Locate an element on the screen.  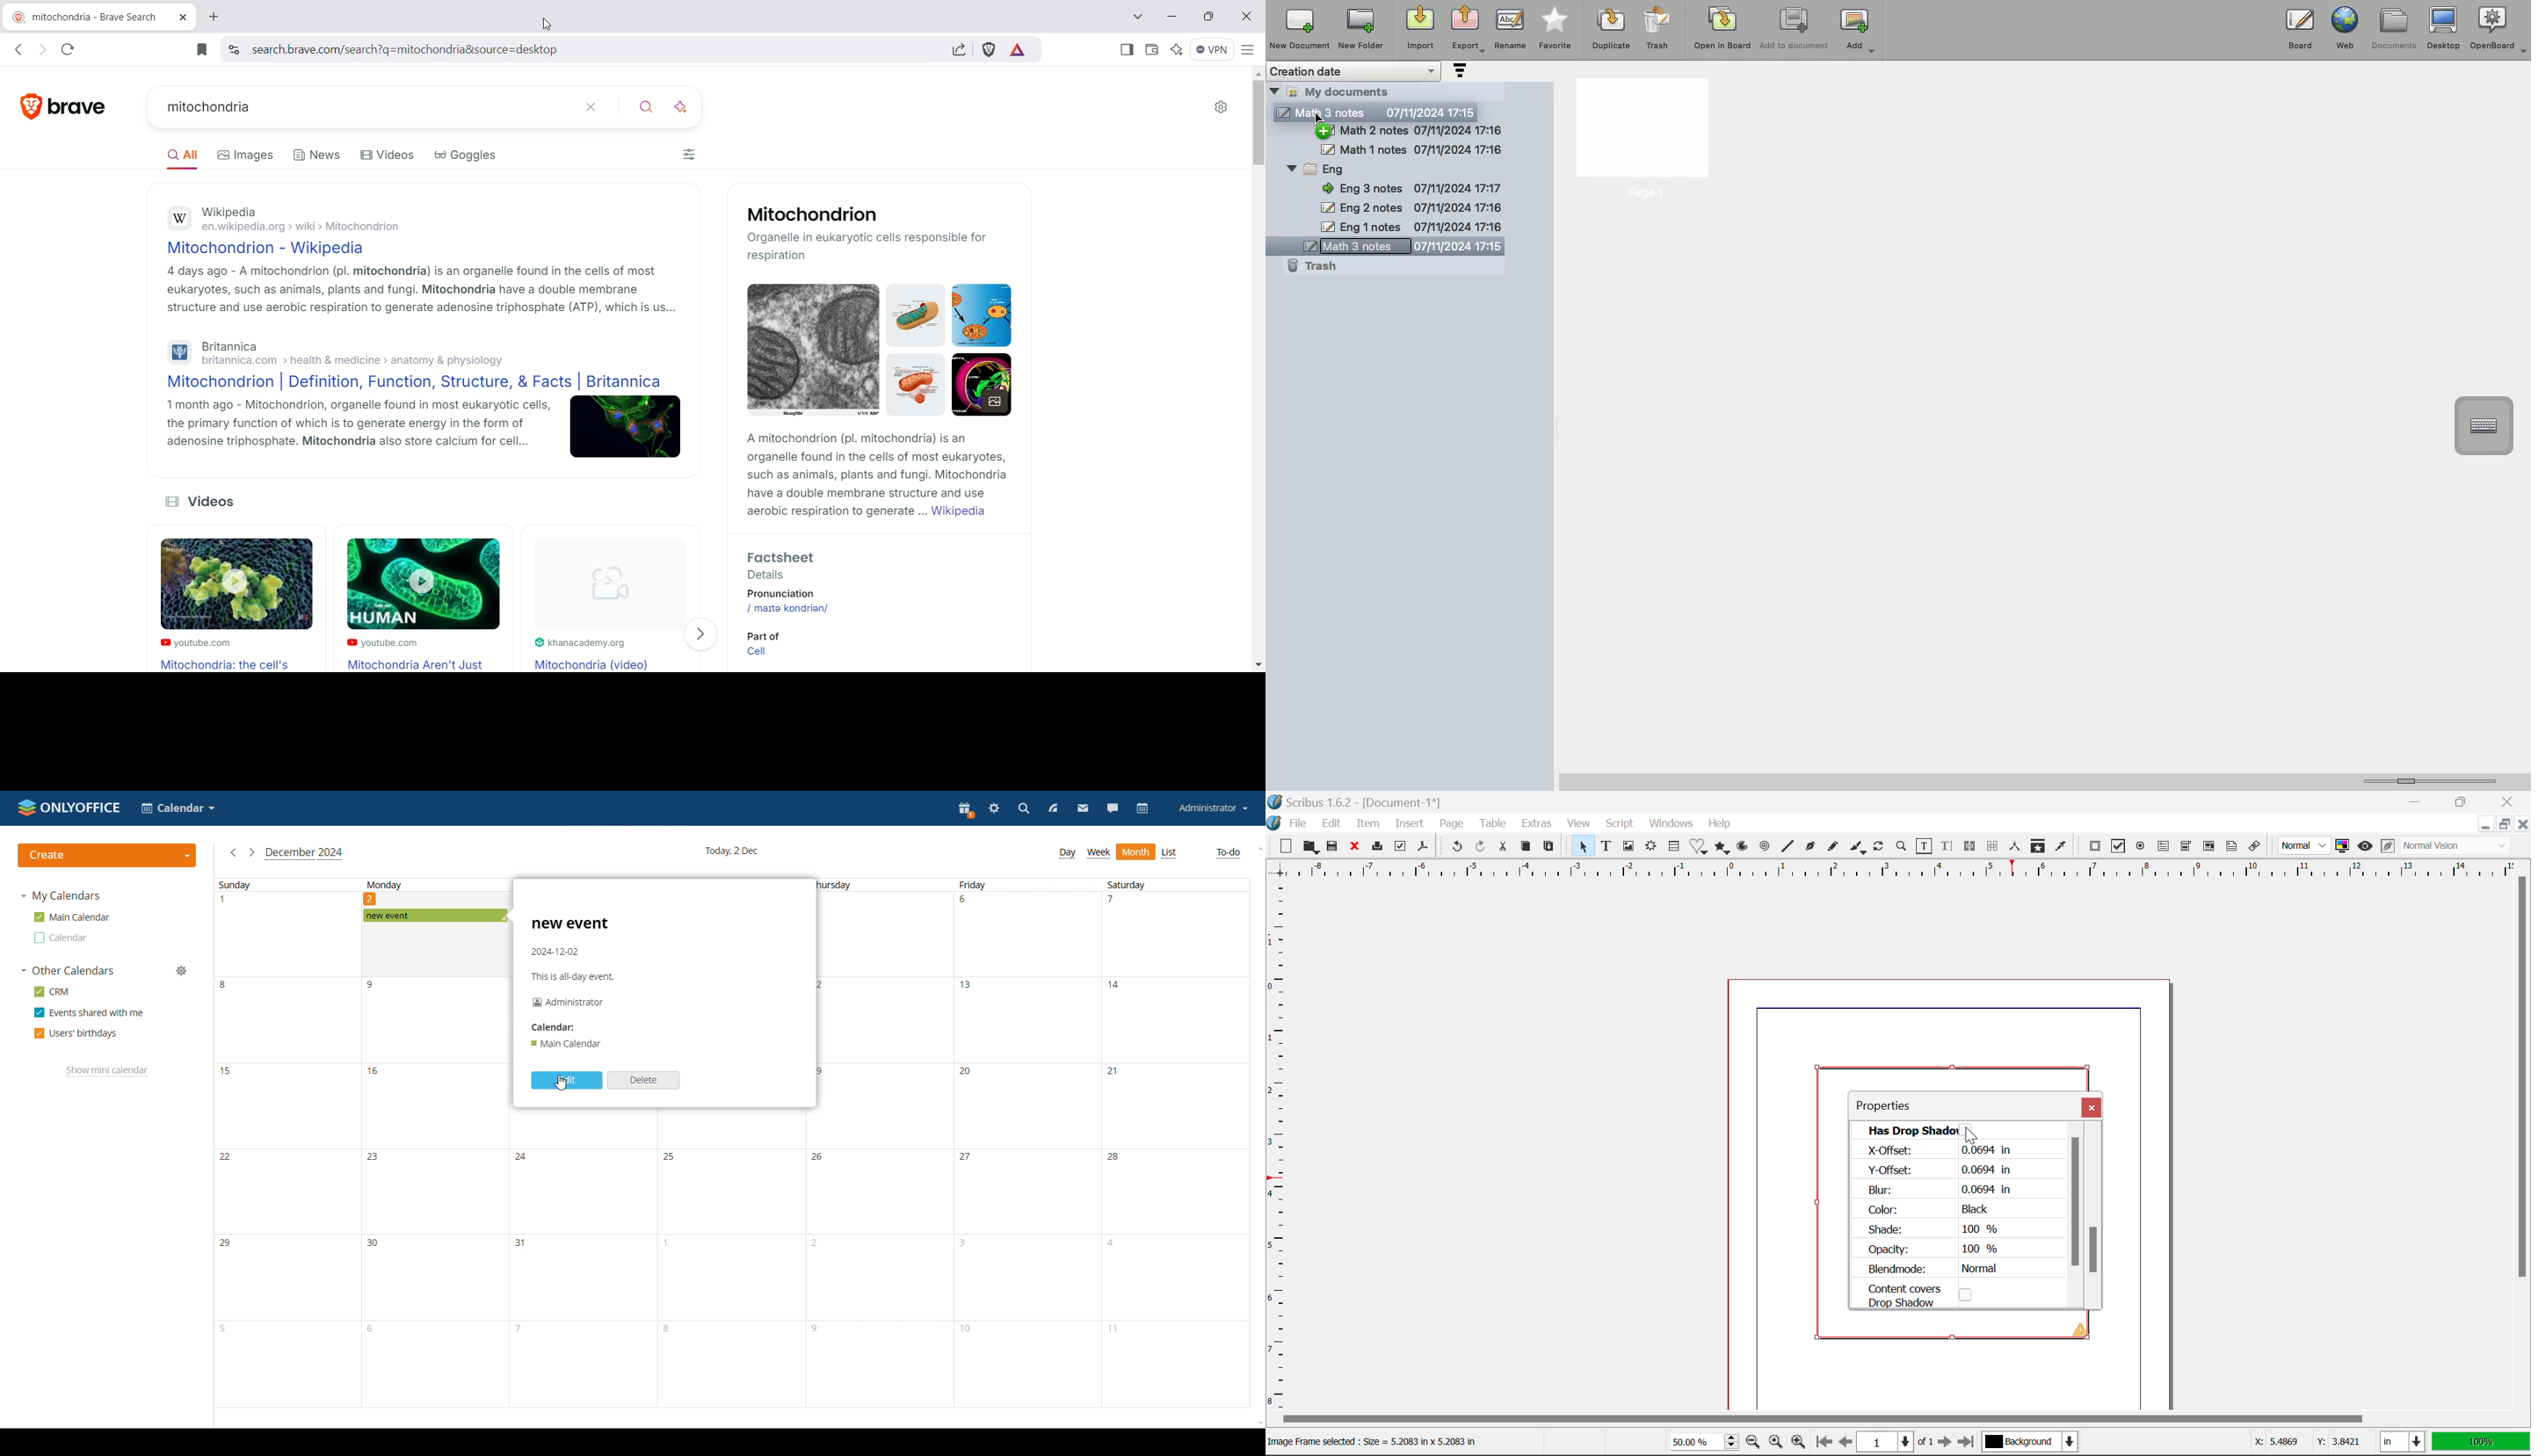
Next page is located at coordinates (1946, 1443).